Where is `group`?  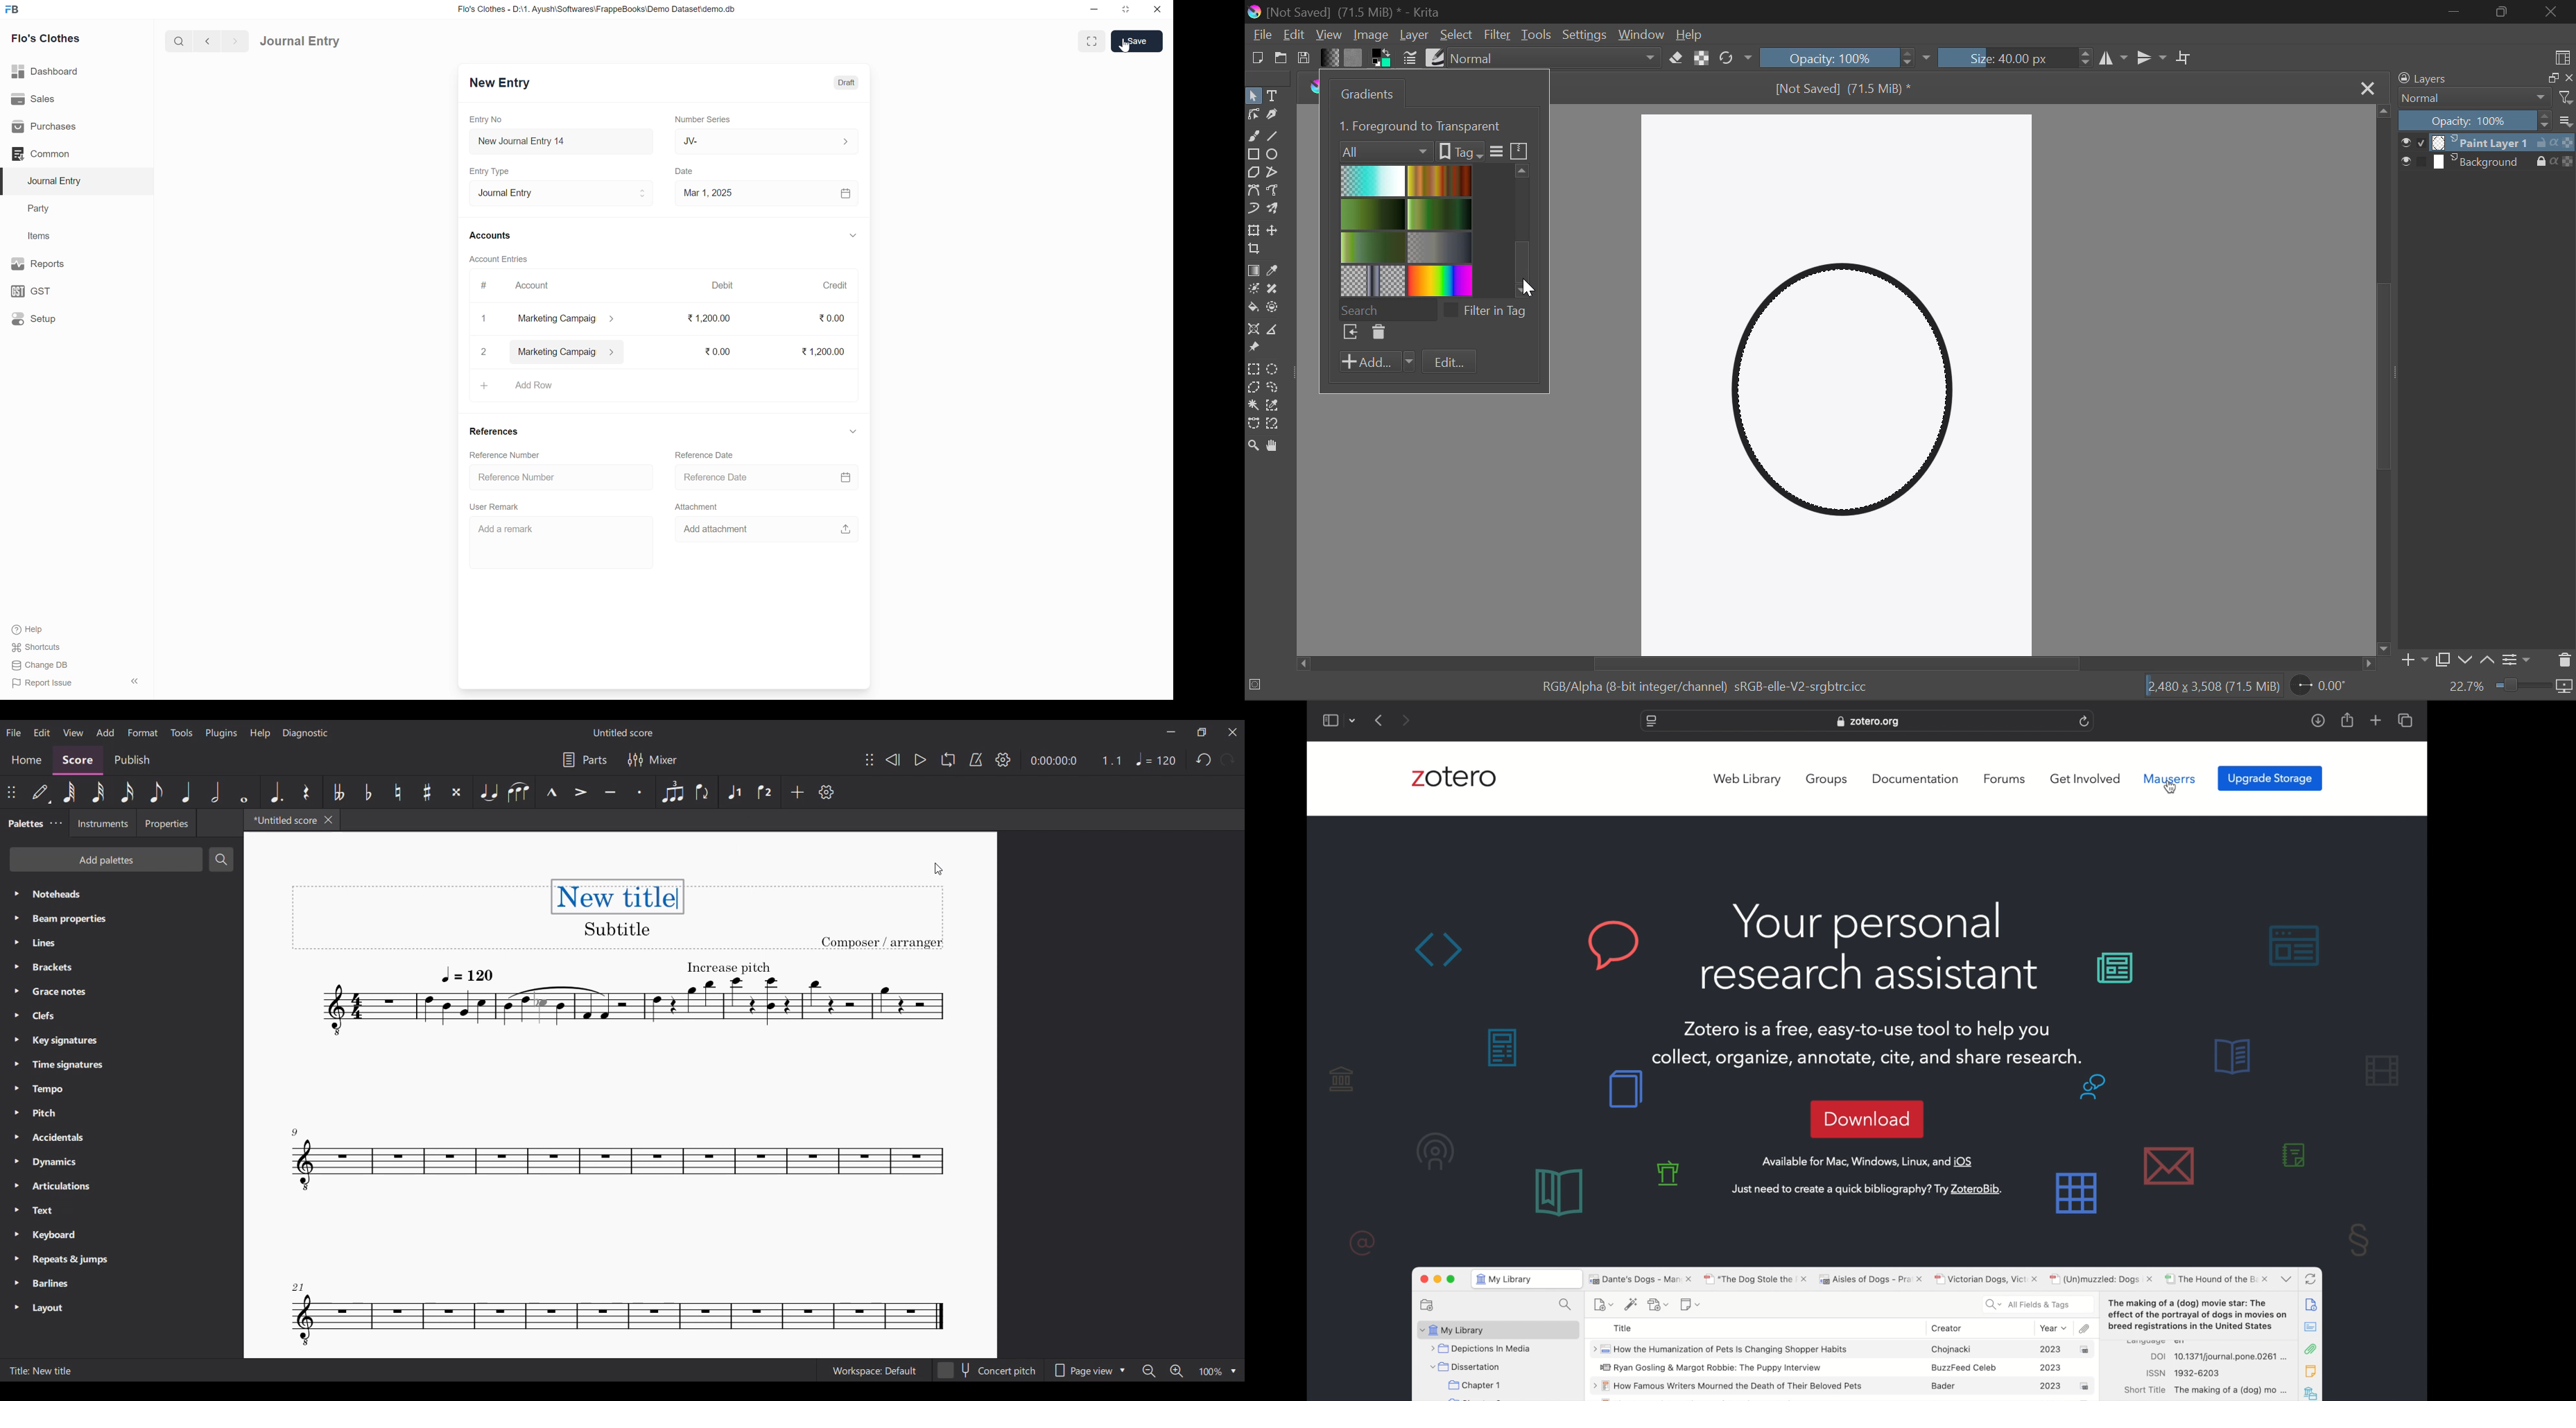
group is located at coordinates (1828, 779).